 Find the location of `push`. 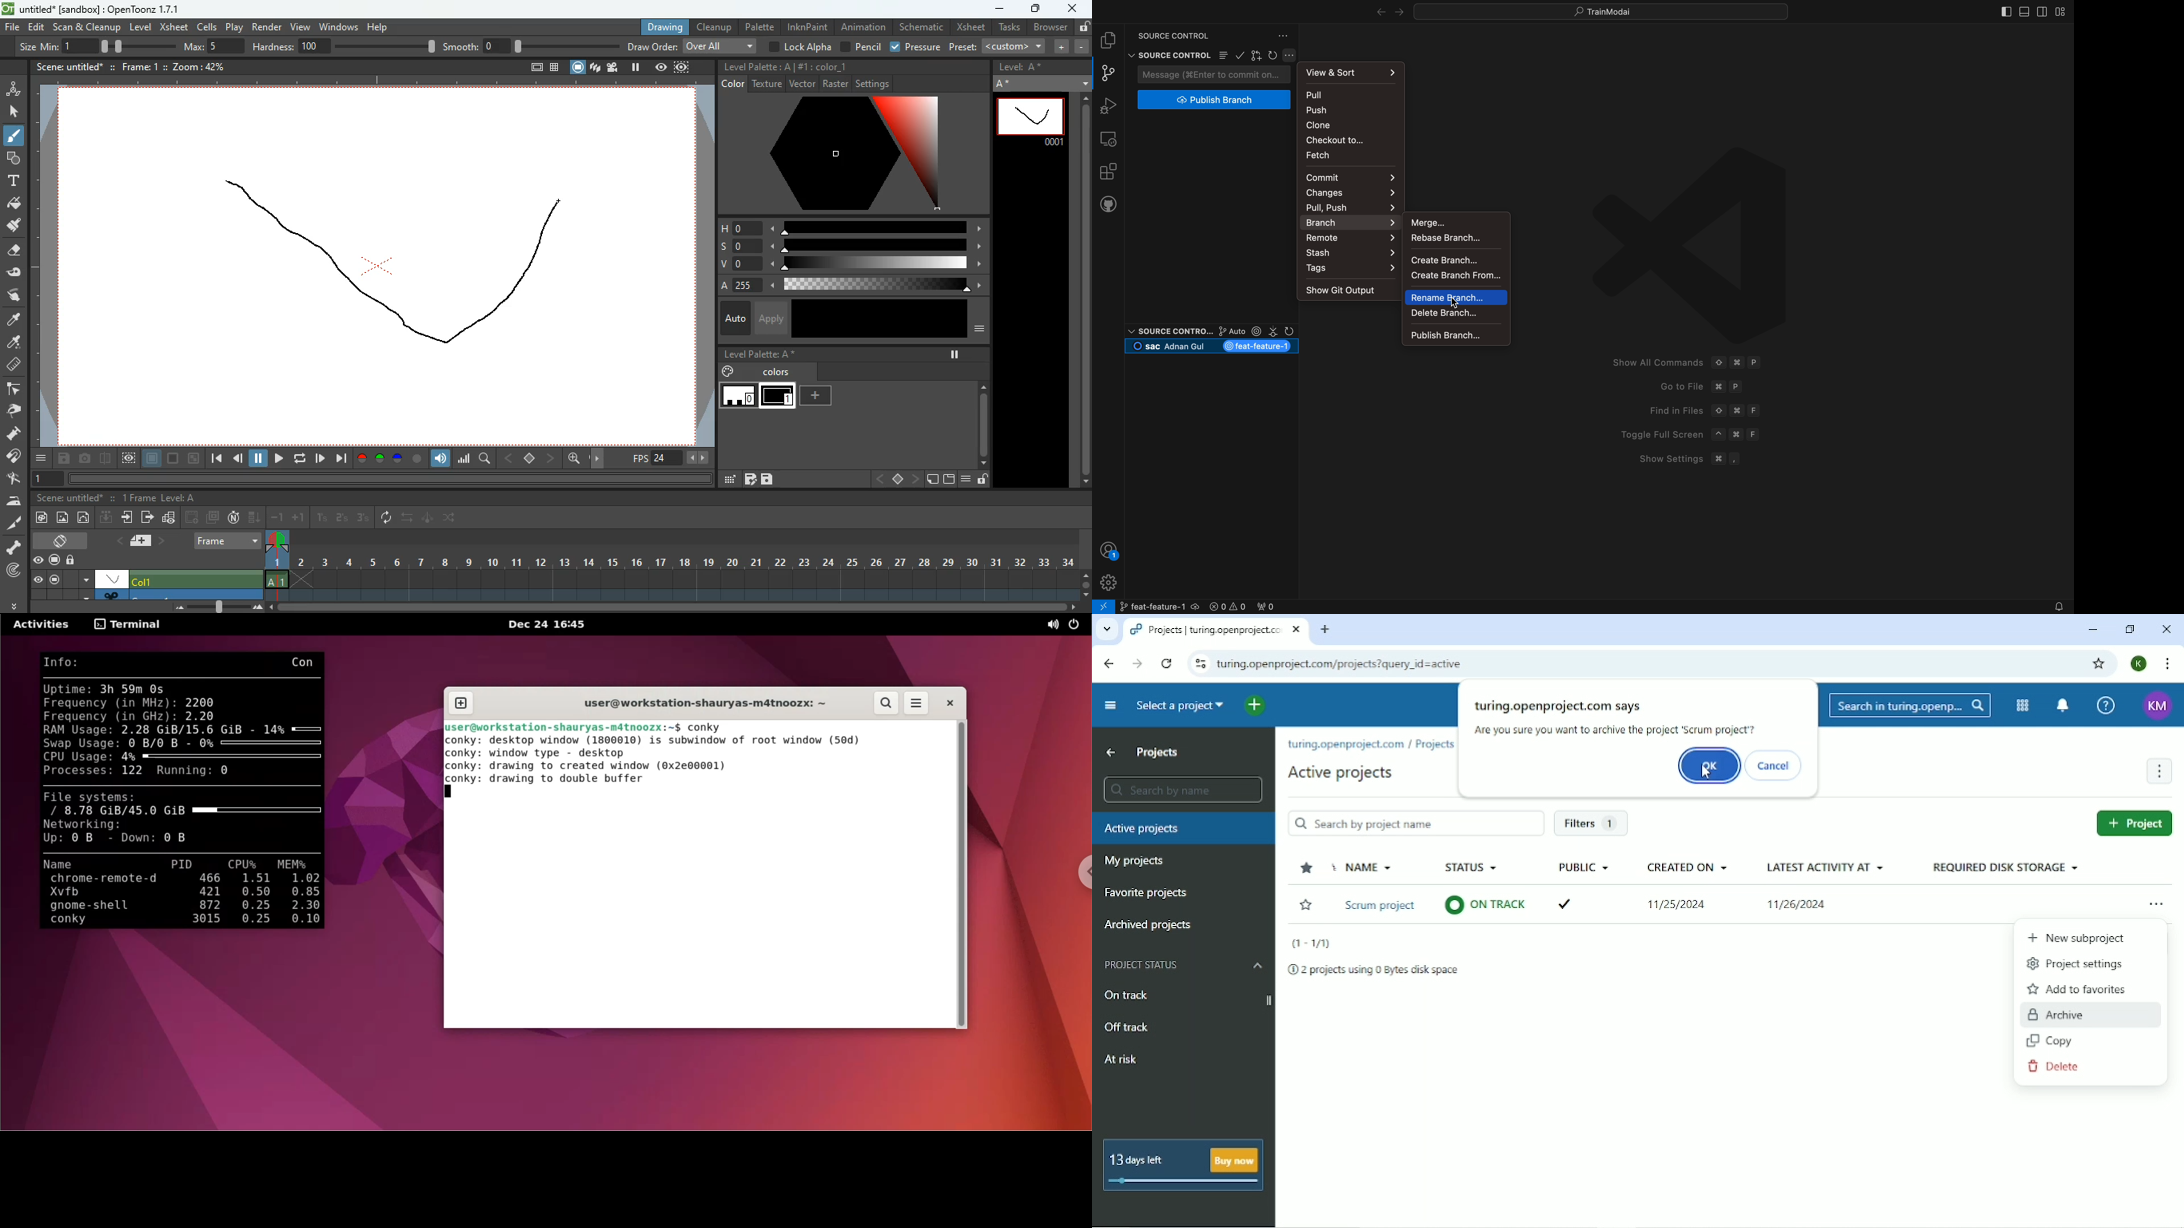

push is located at coordinates (1353, 109).